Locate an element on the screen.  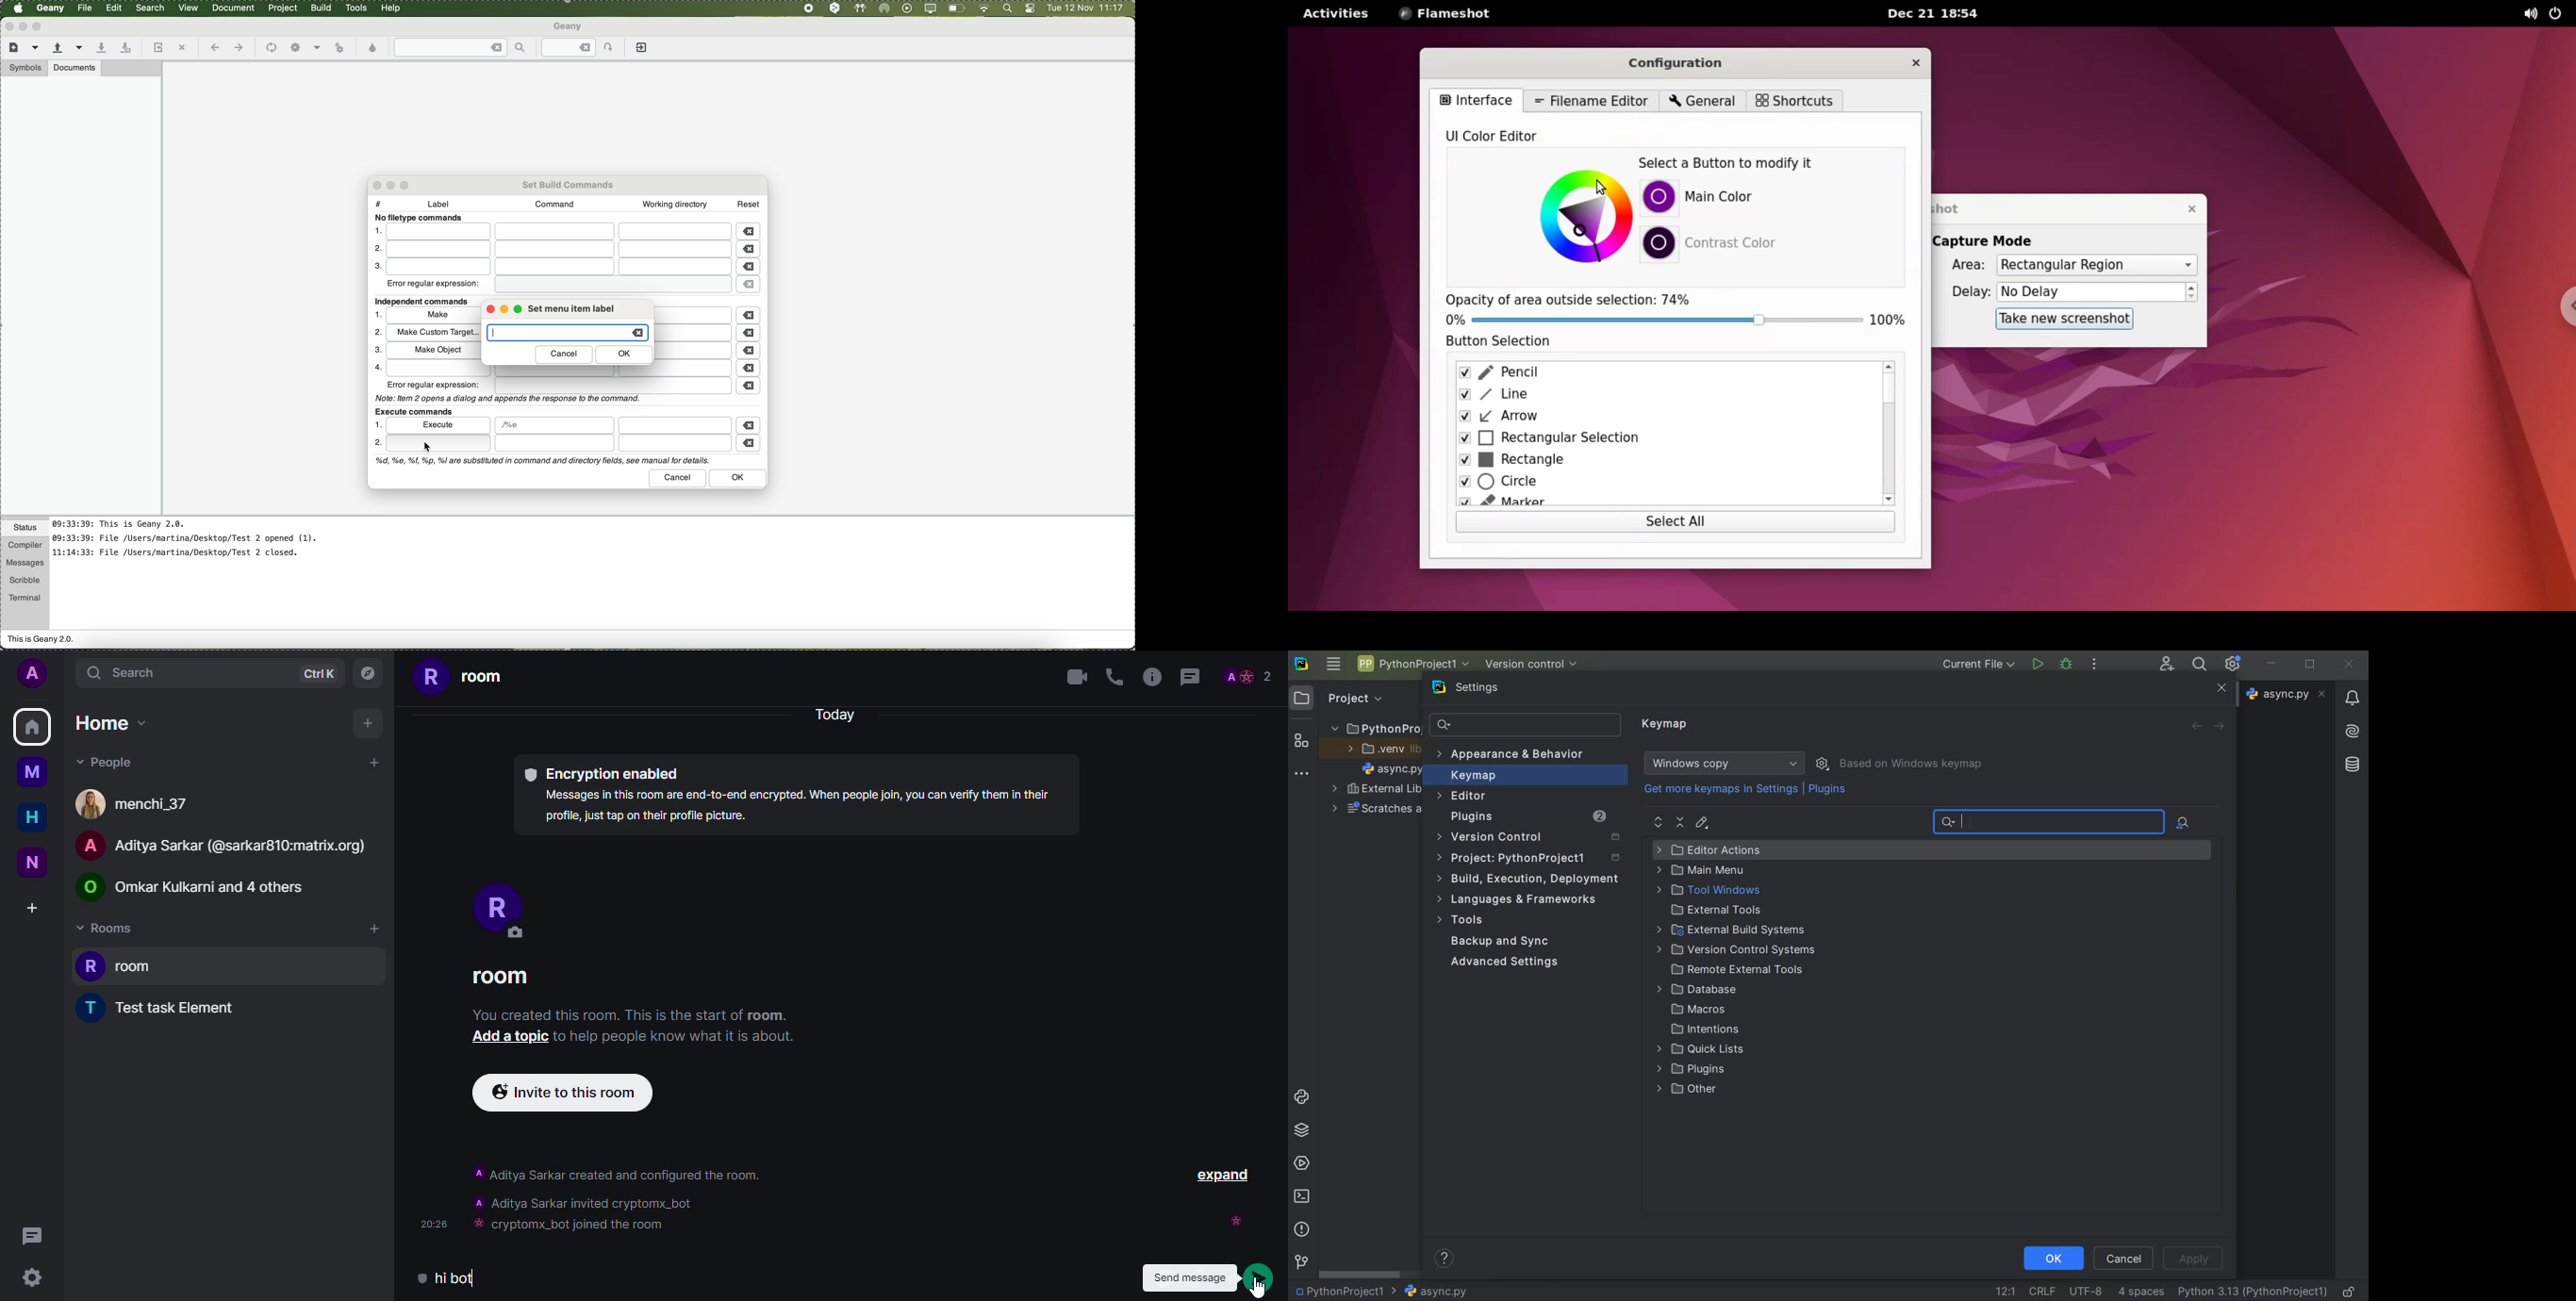
info is located at coordinates (1153, 677).